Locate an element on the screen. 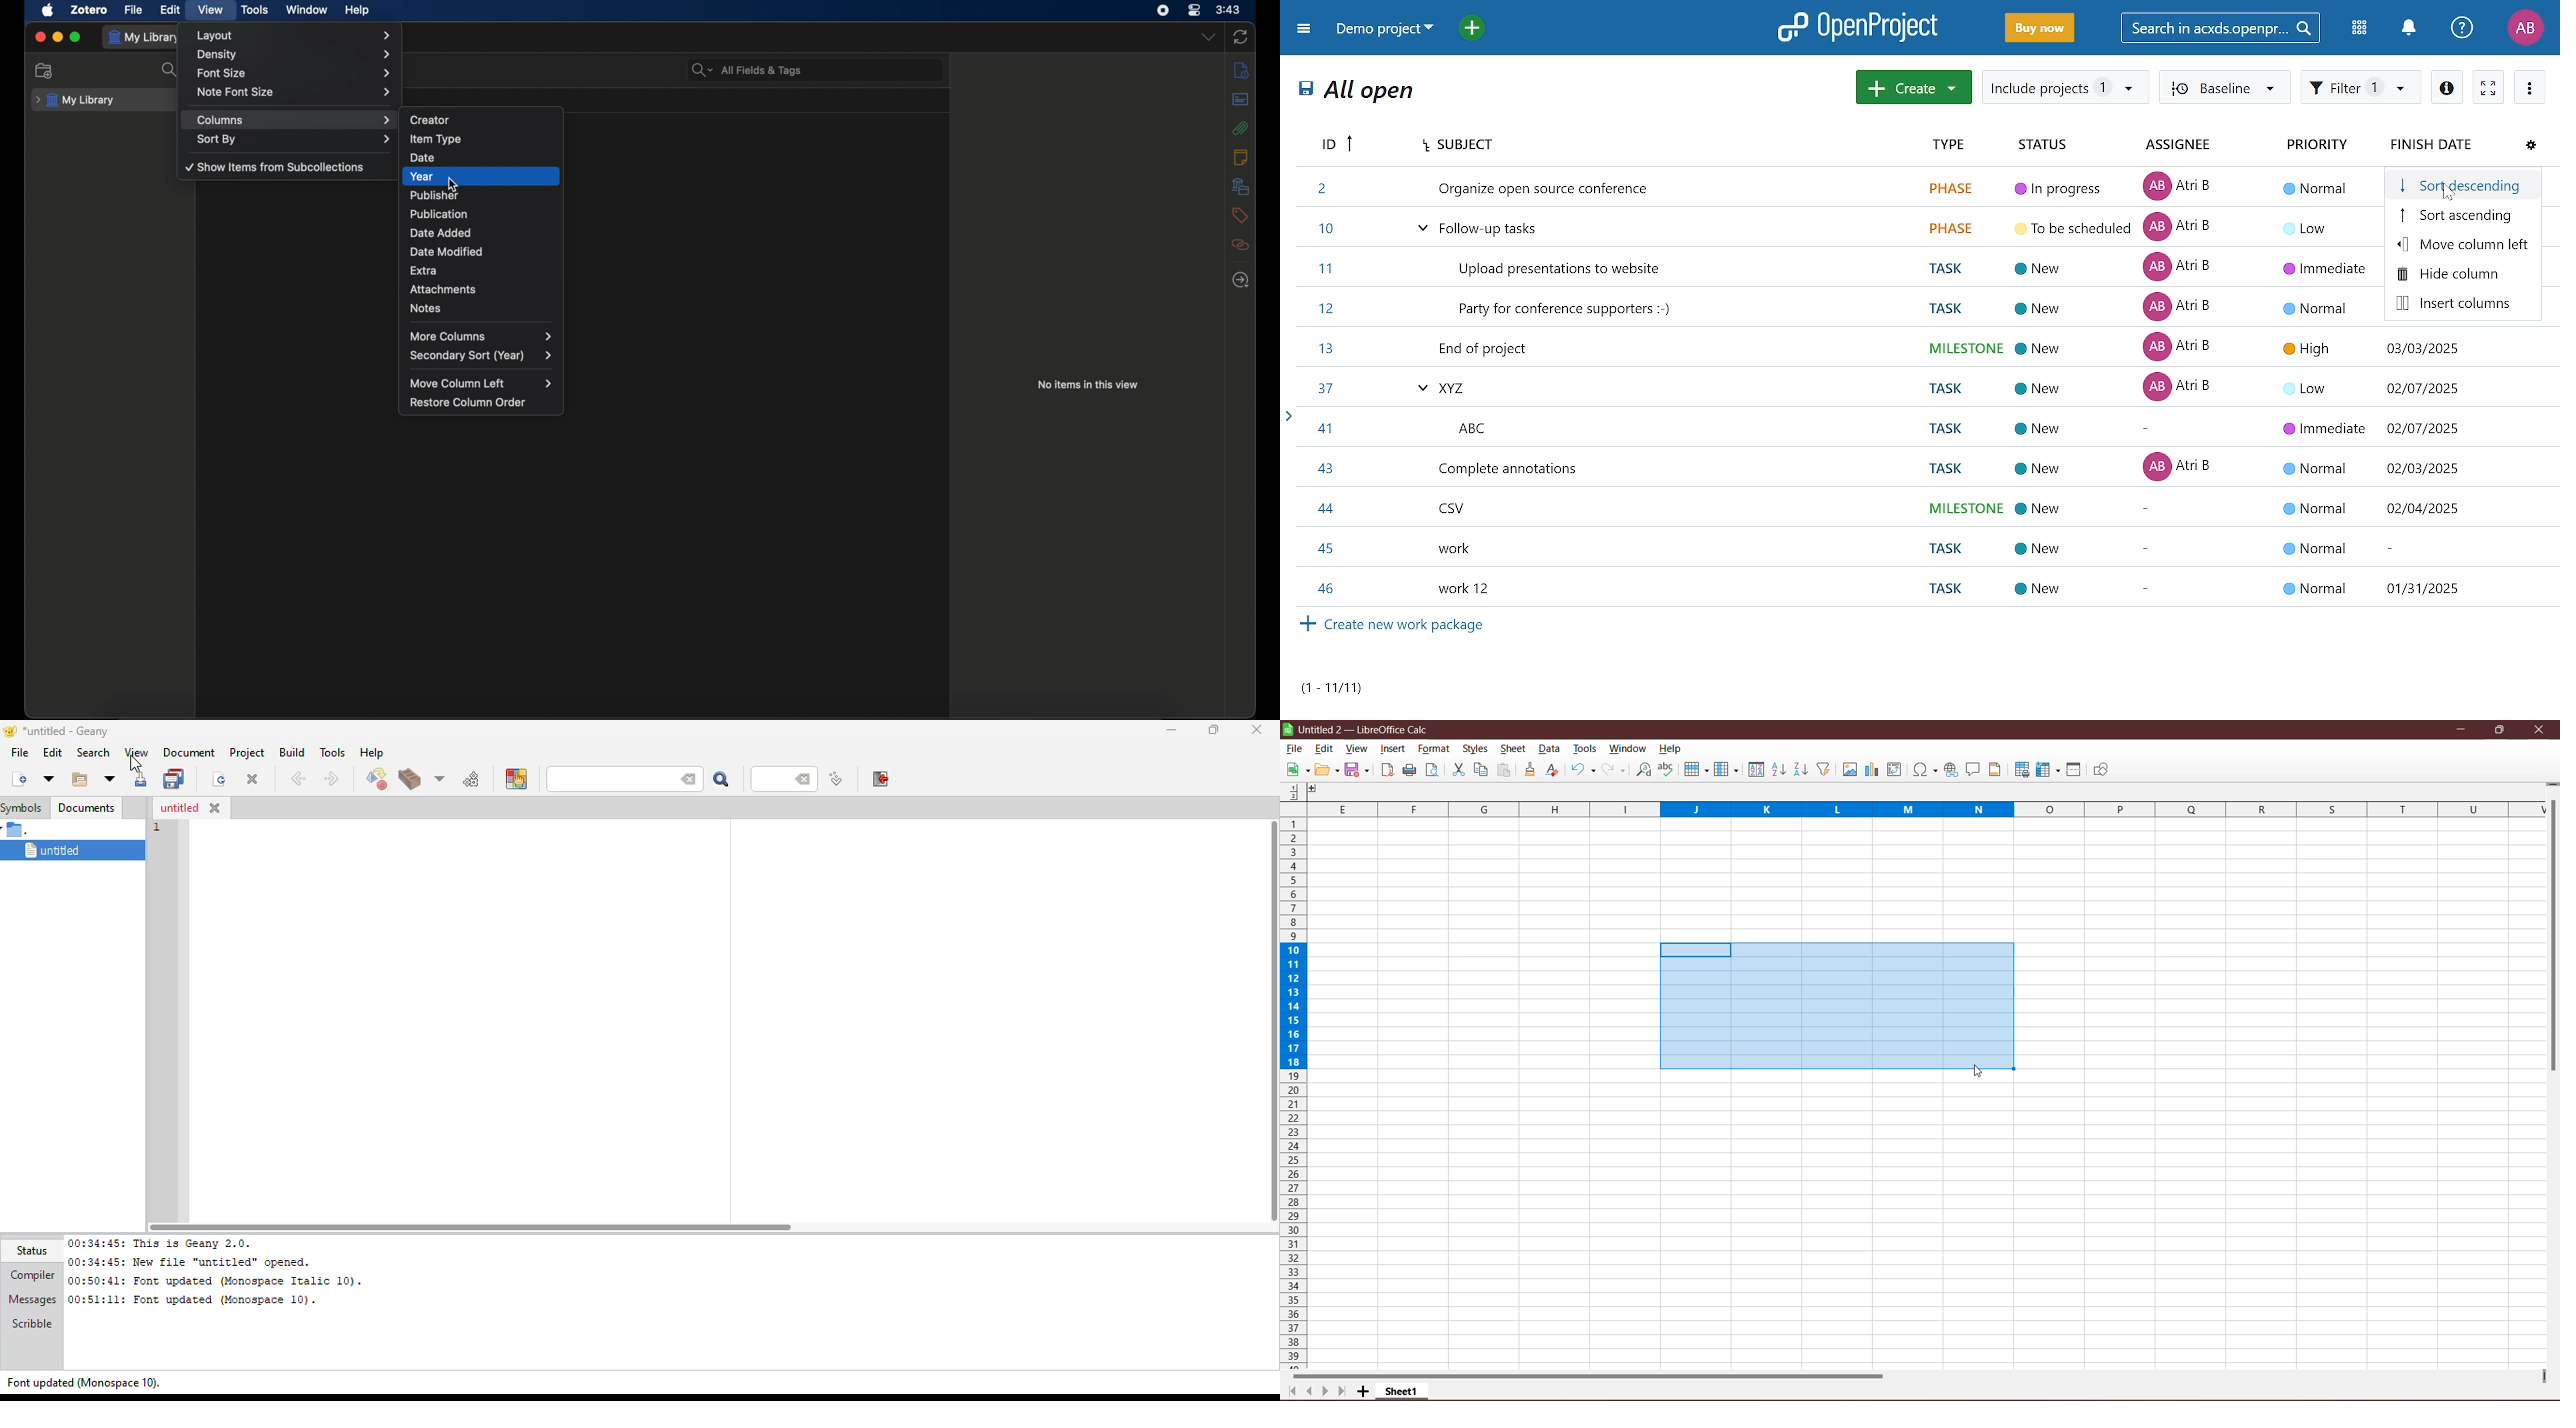 The height and width of the screenshot is (1428, 2576). edit is located at coordinates (169, 9).